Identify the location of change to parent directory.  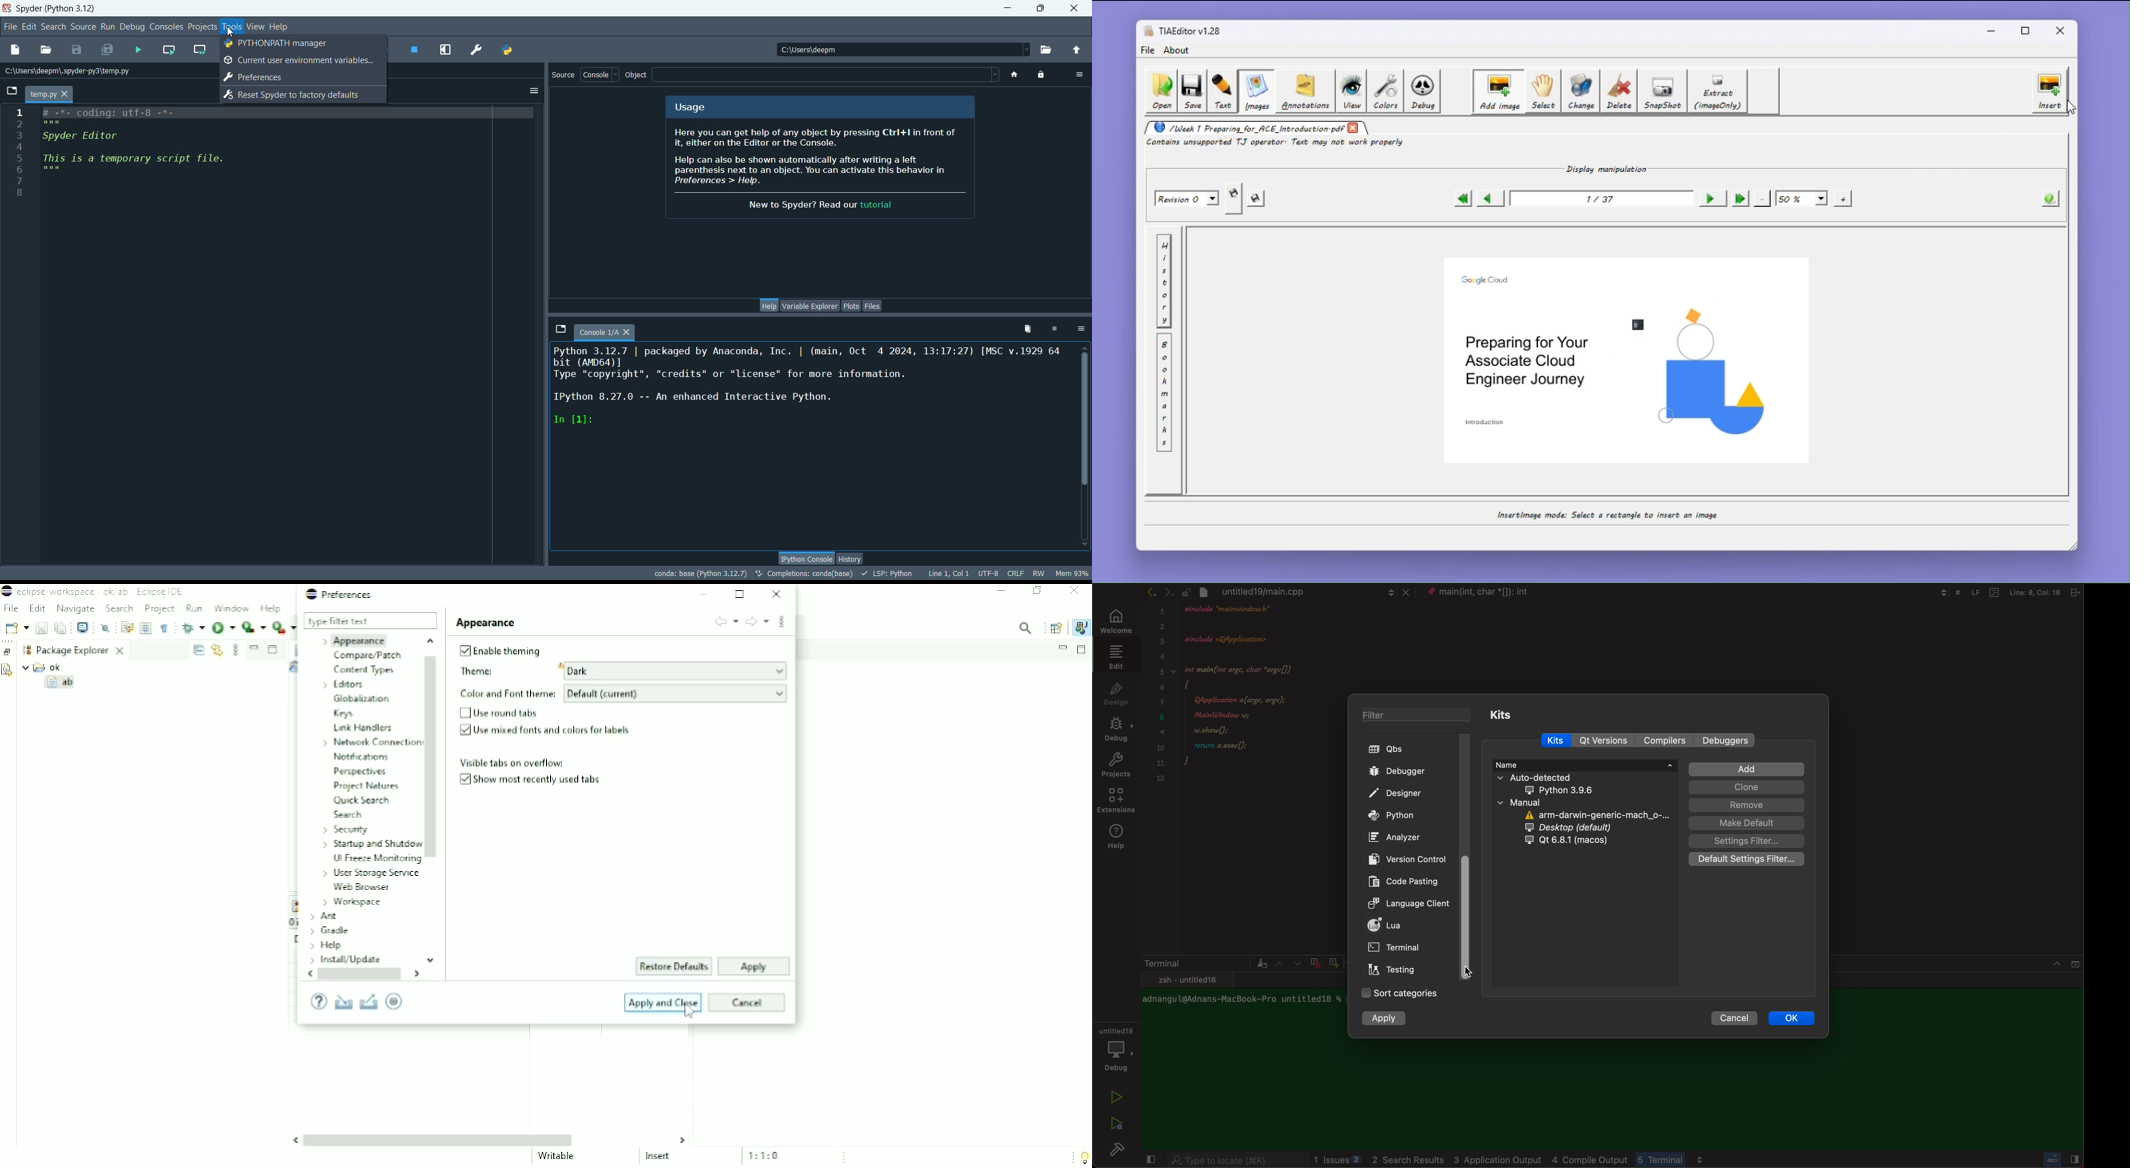
(1079, 49).